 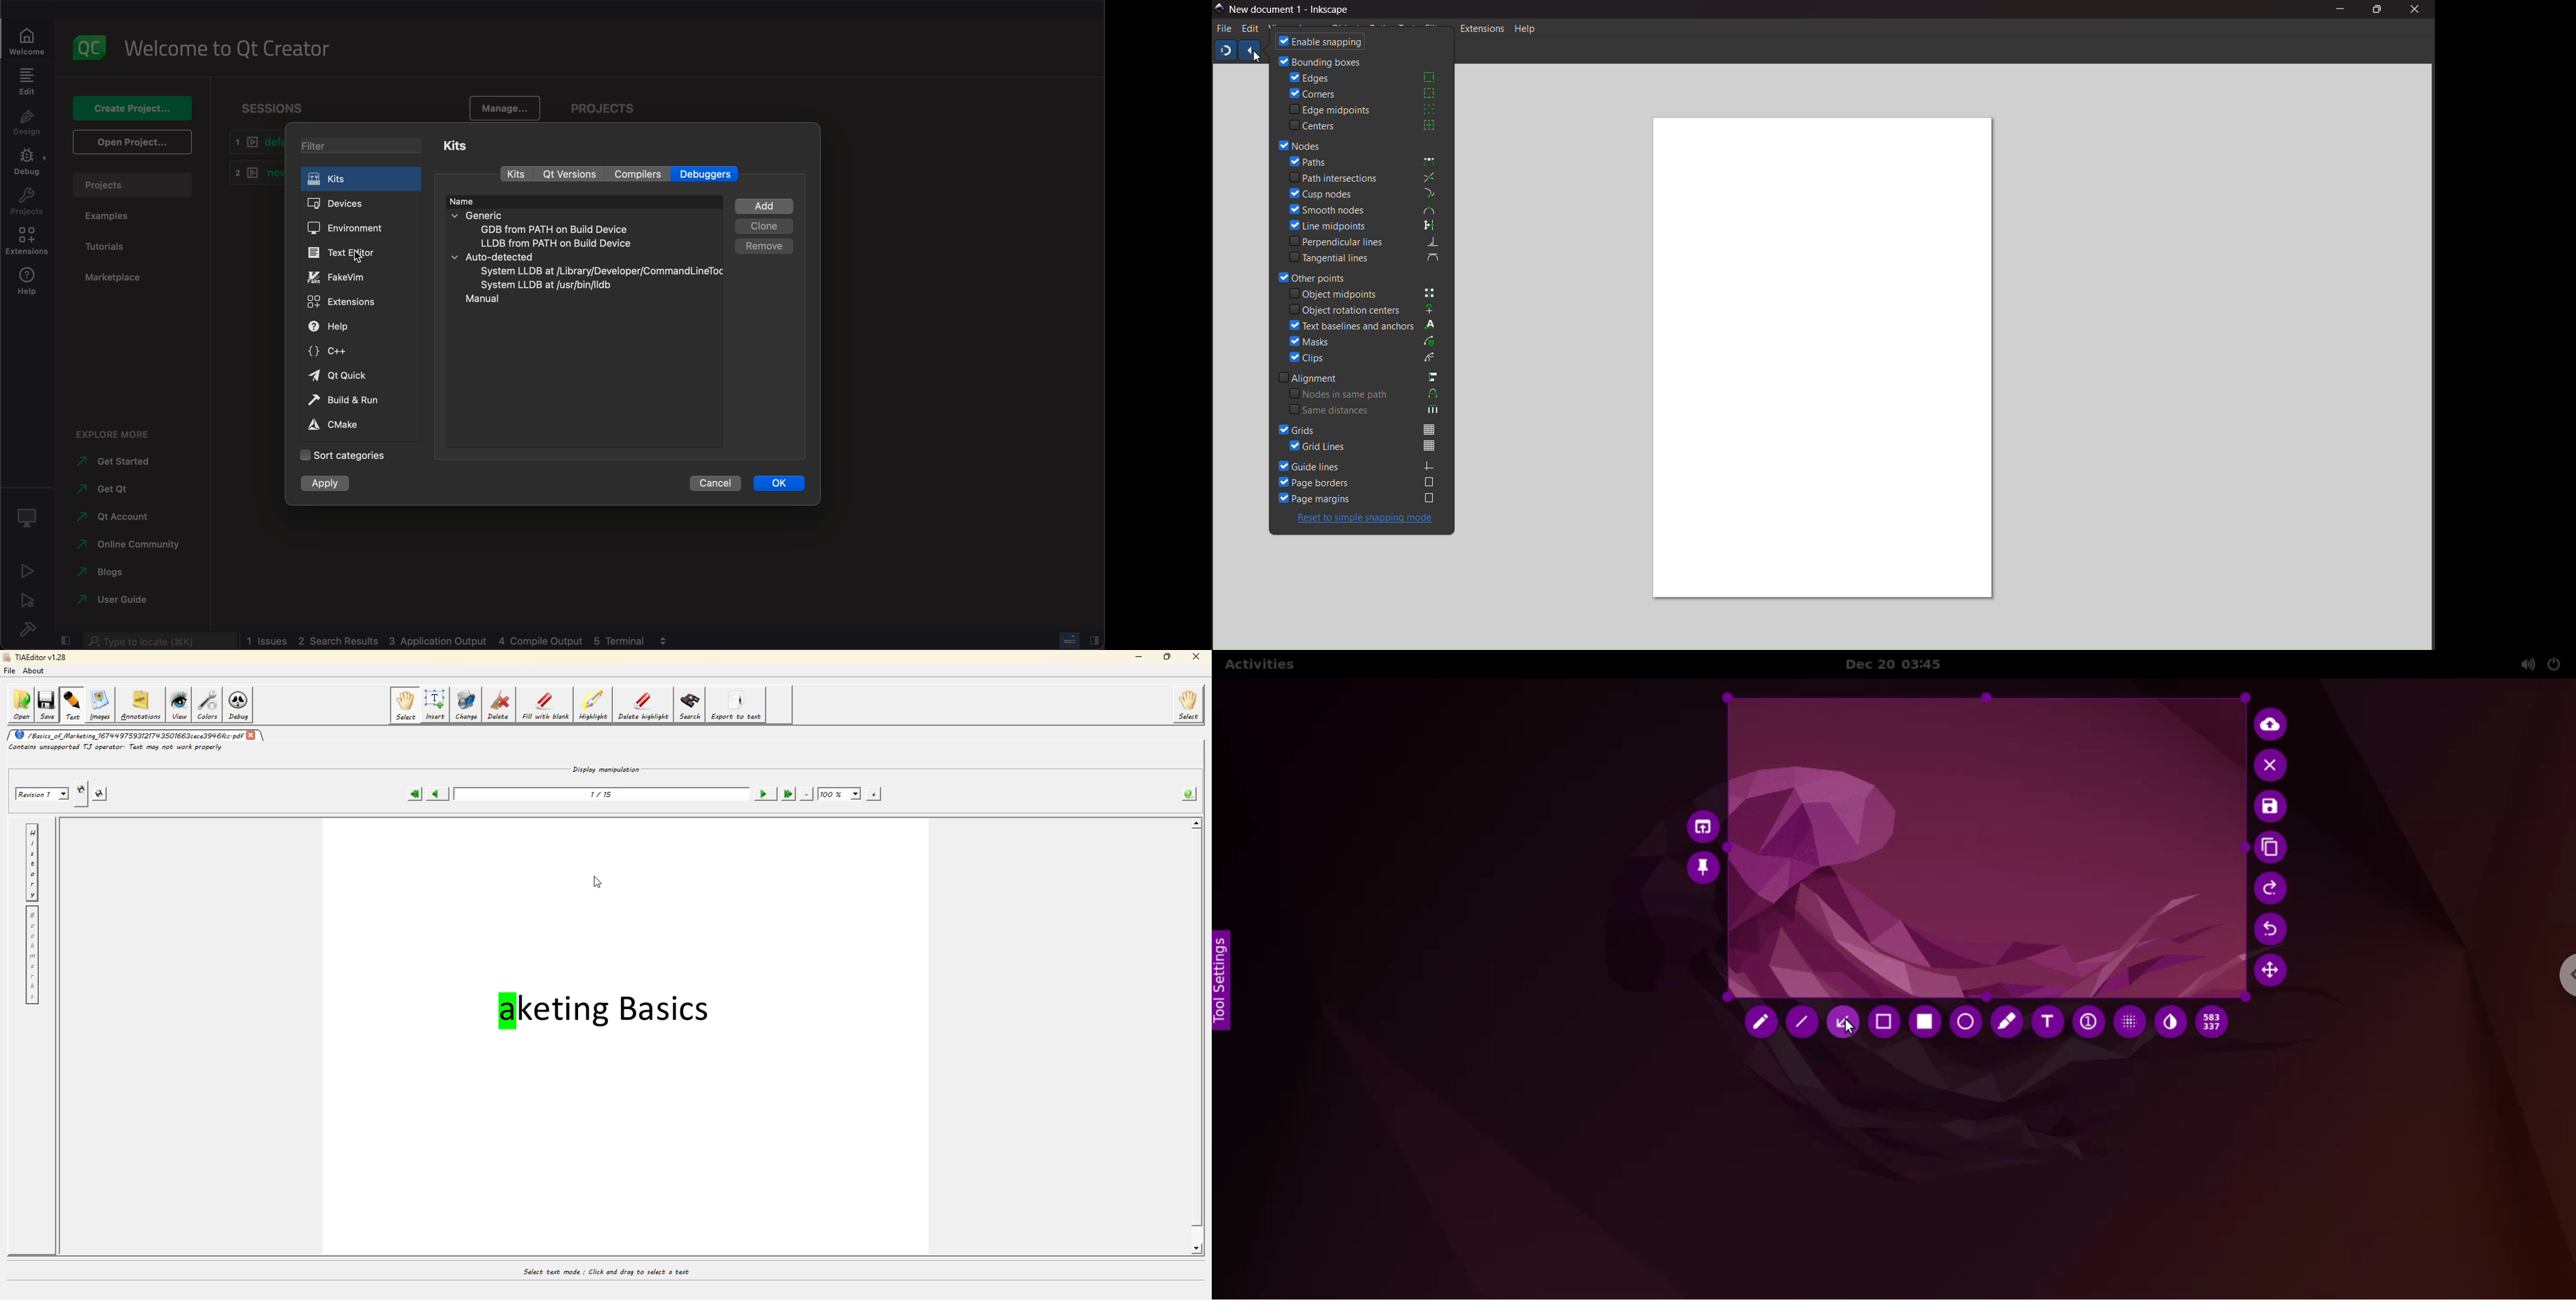 I want to click on project, so click(x=134, y=184).